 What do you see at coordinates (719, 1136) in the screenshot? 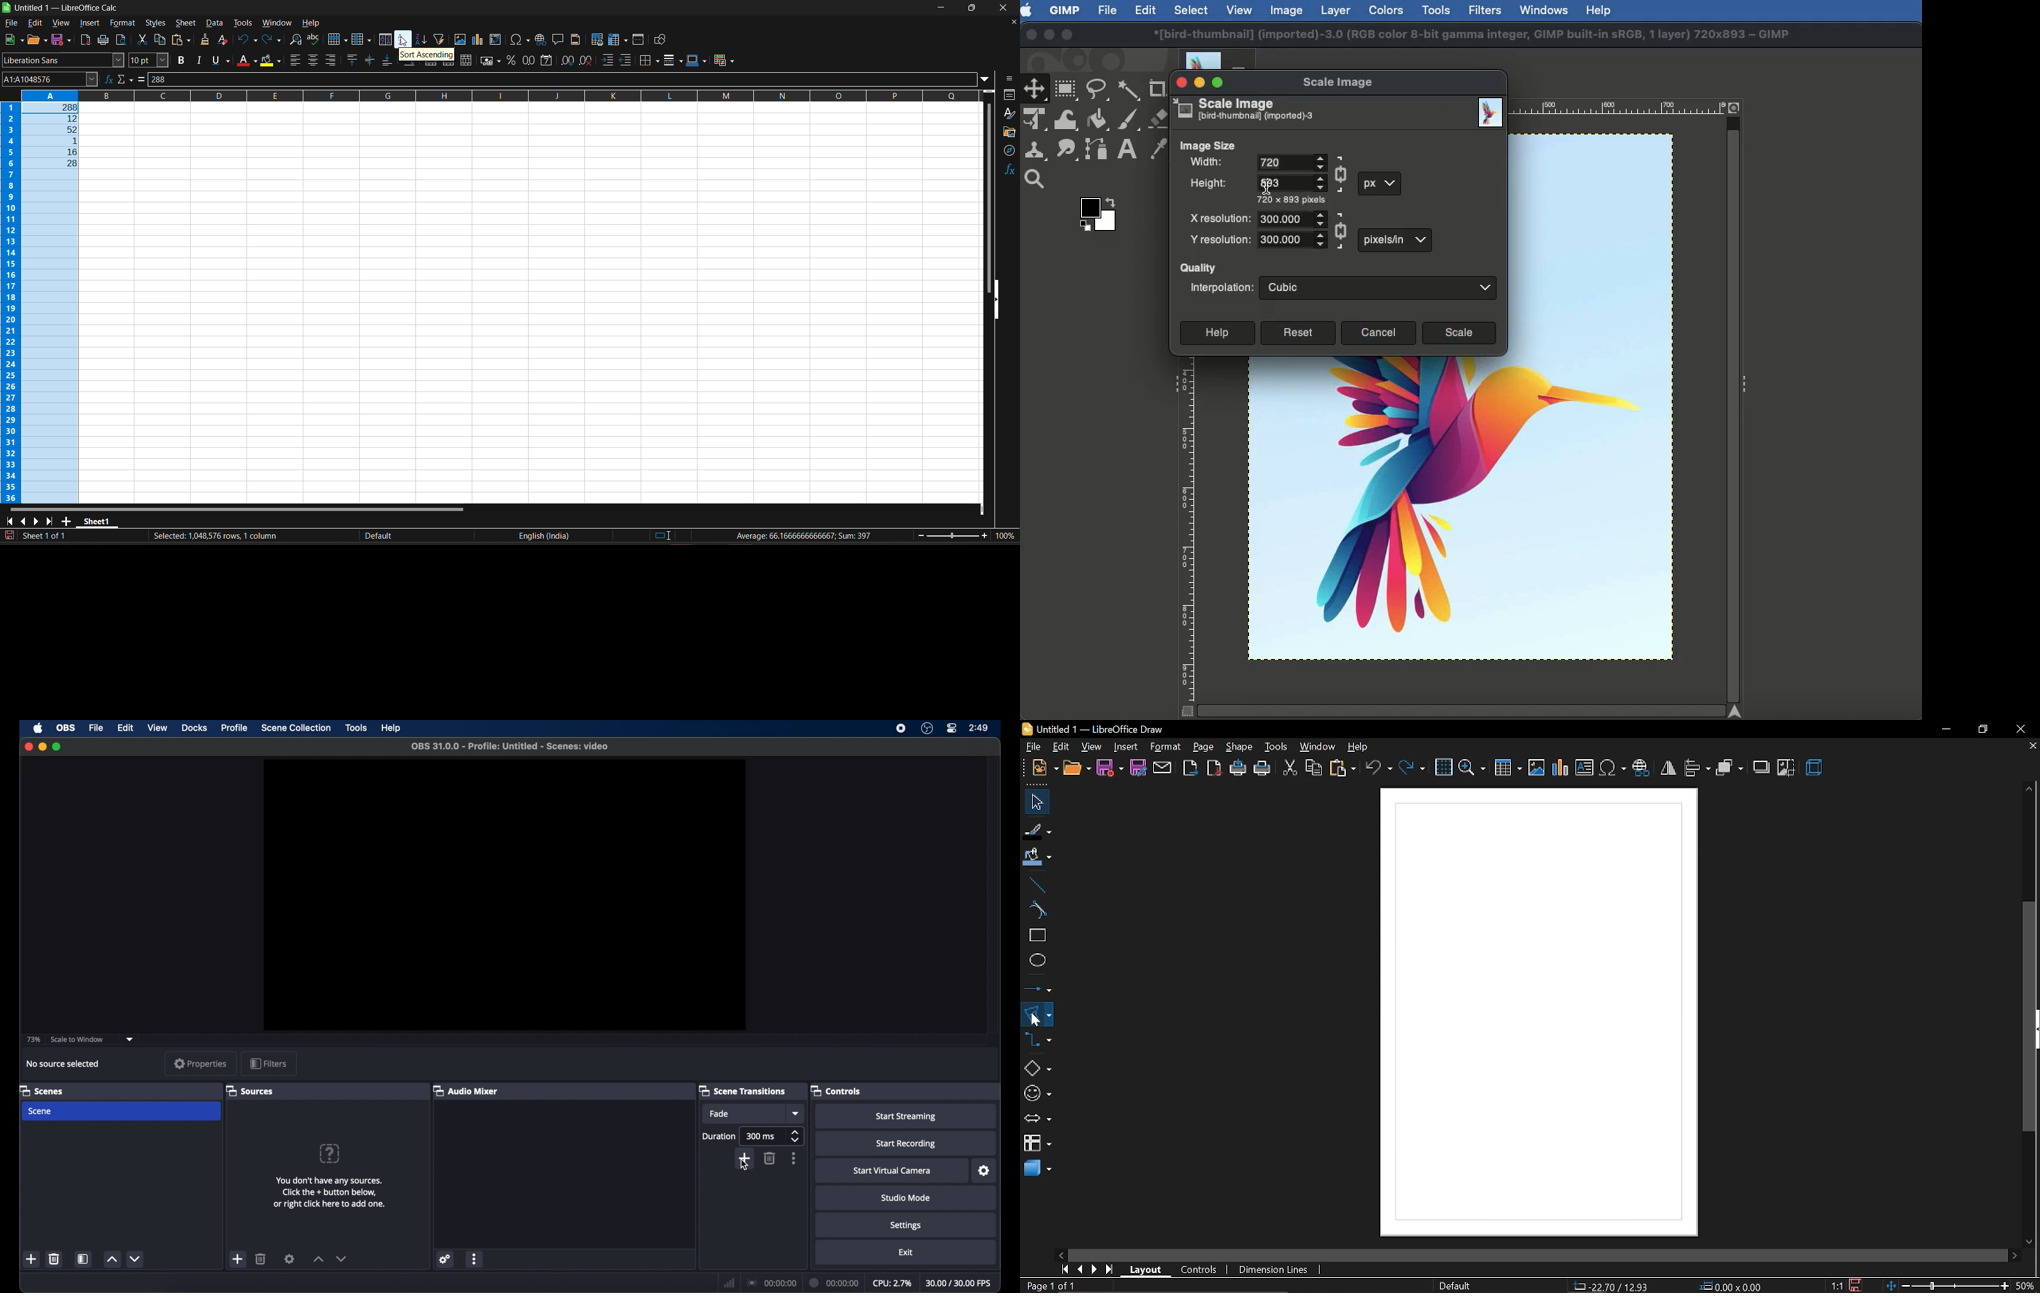
I see `duration` at bounding box center [719, 1136].